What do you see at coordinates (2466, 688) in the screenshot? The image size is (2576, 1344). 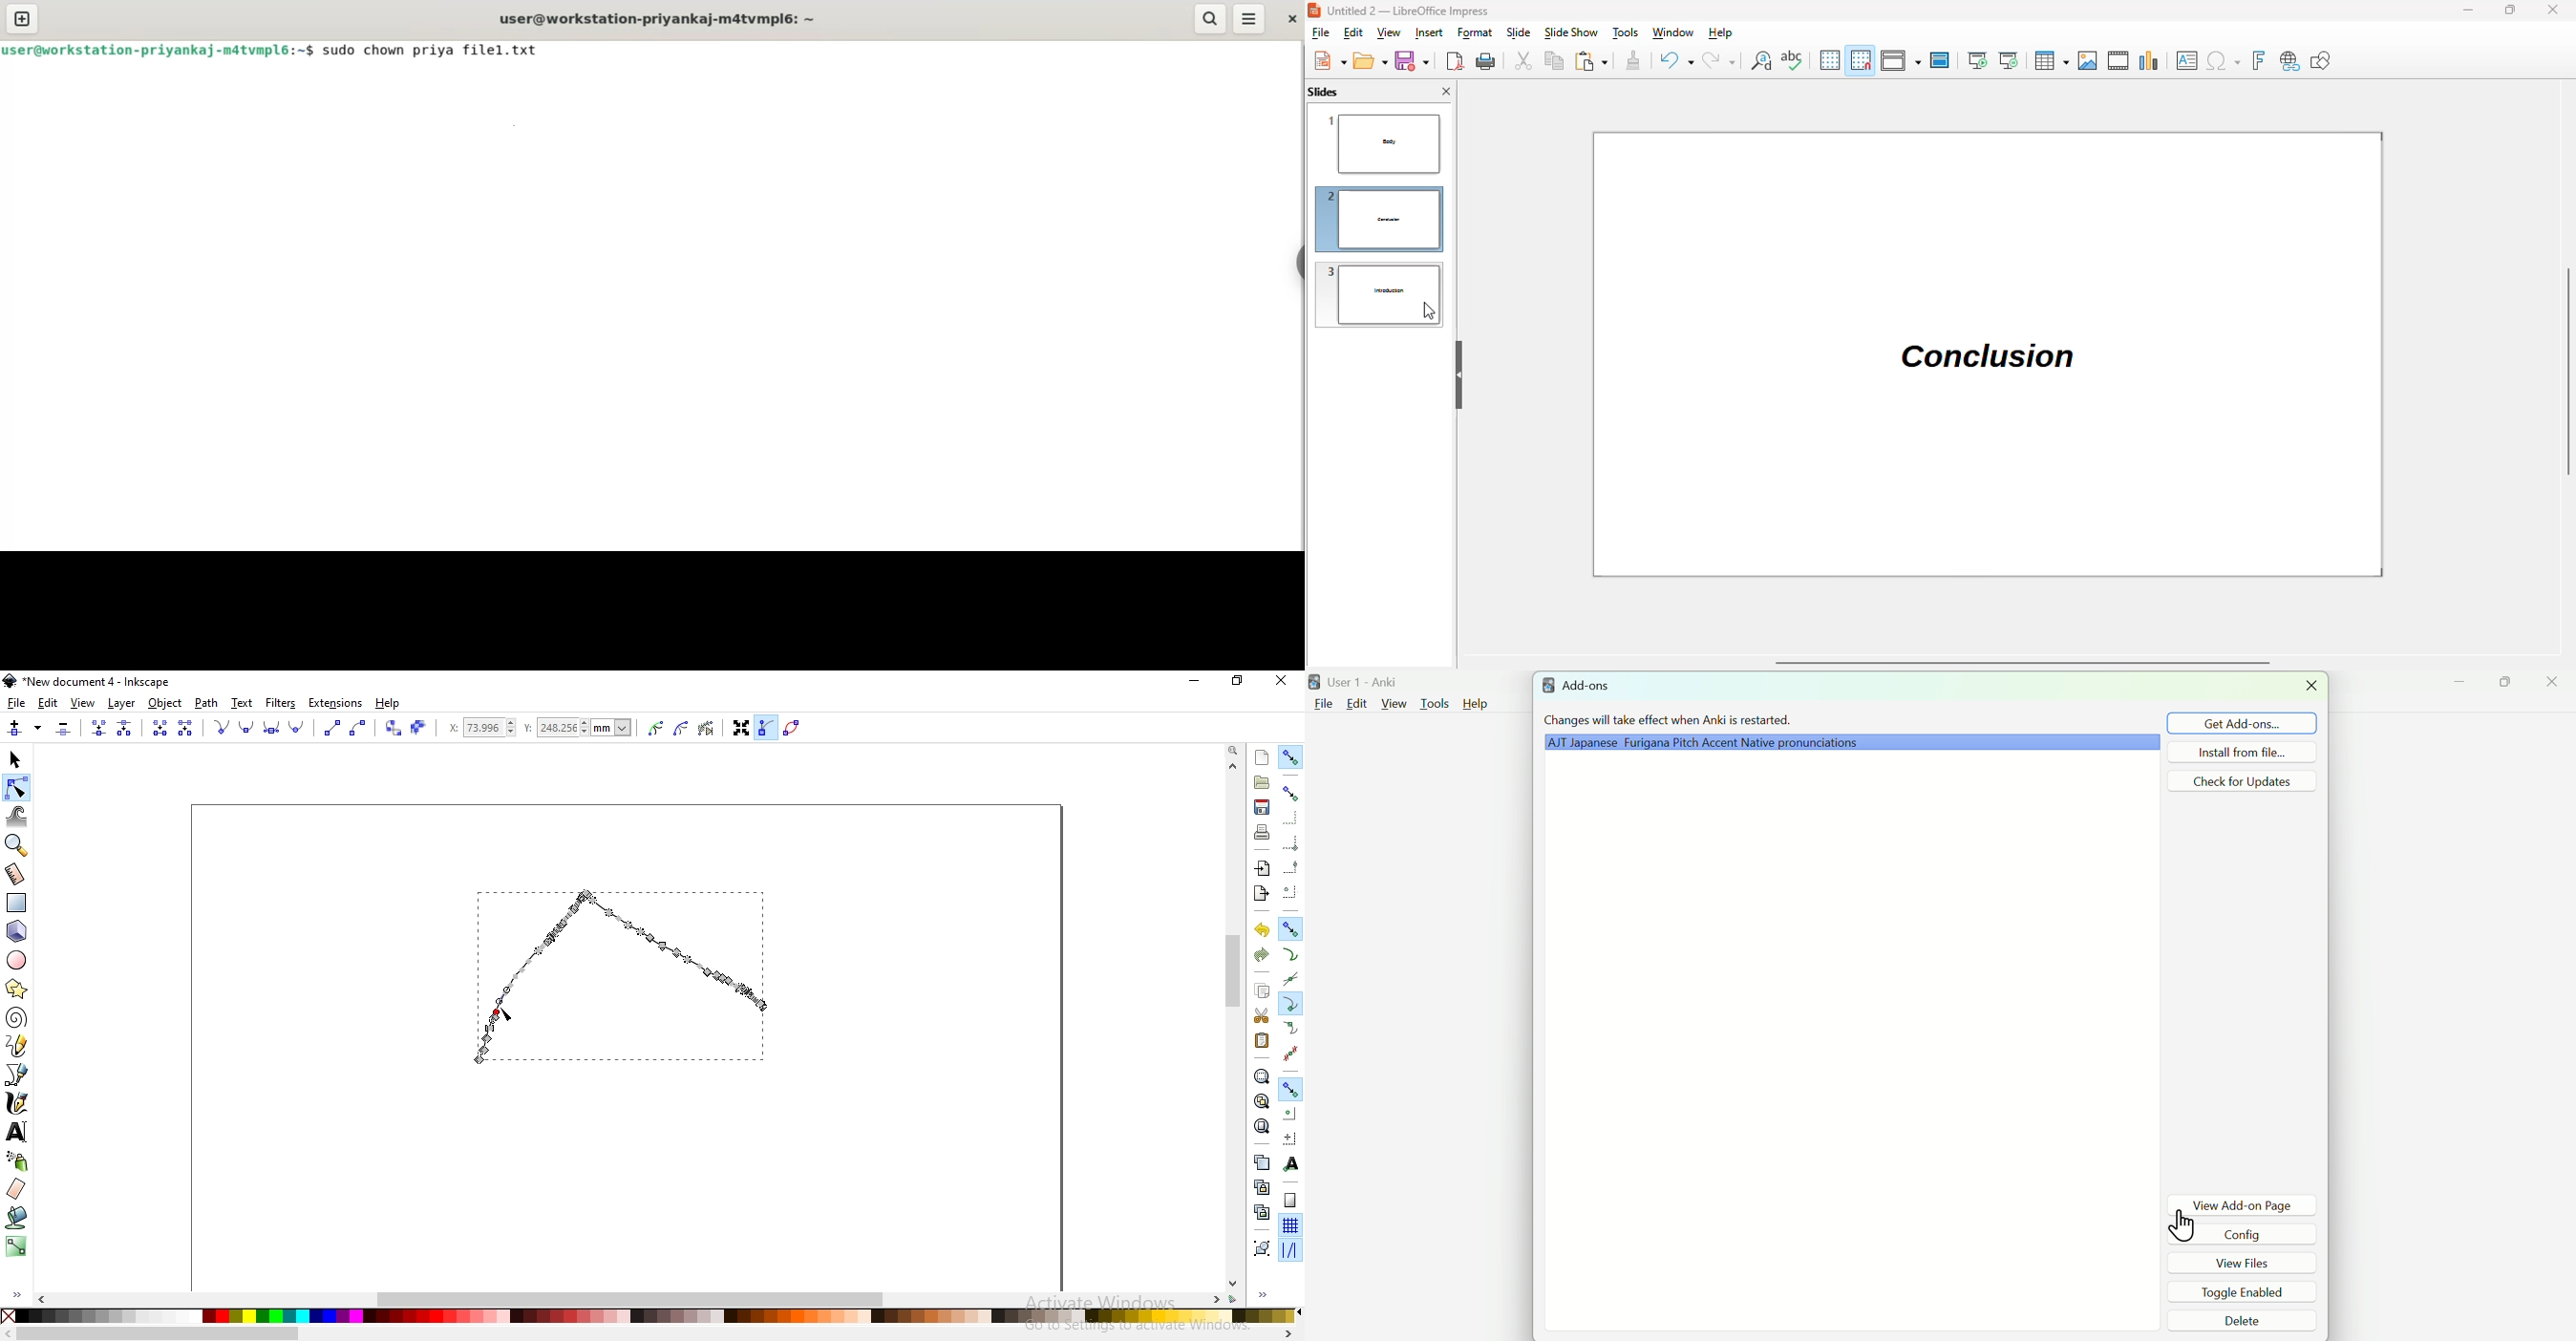 I see `Minimize` at bounding box center [2466, 688].